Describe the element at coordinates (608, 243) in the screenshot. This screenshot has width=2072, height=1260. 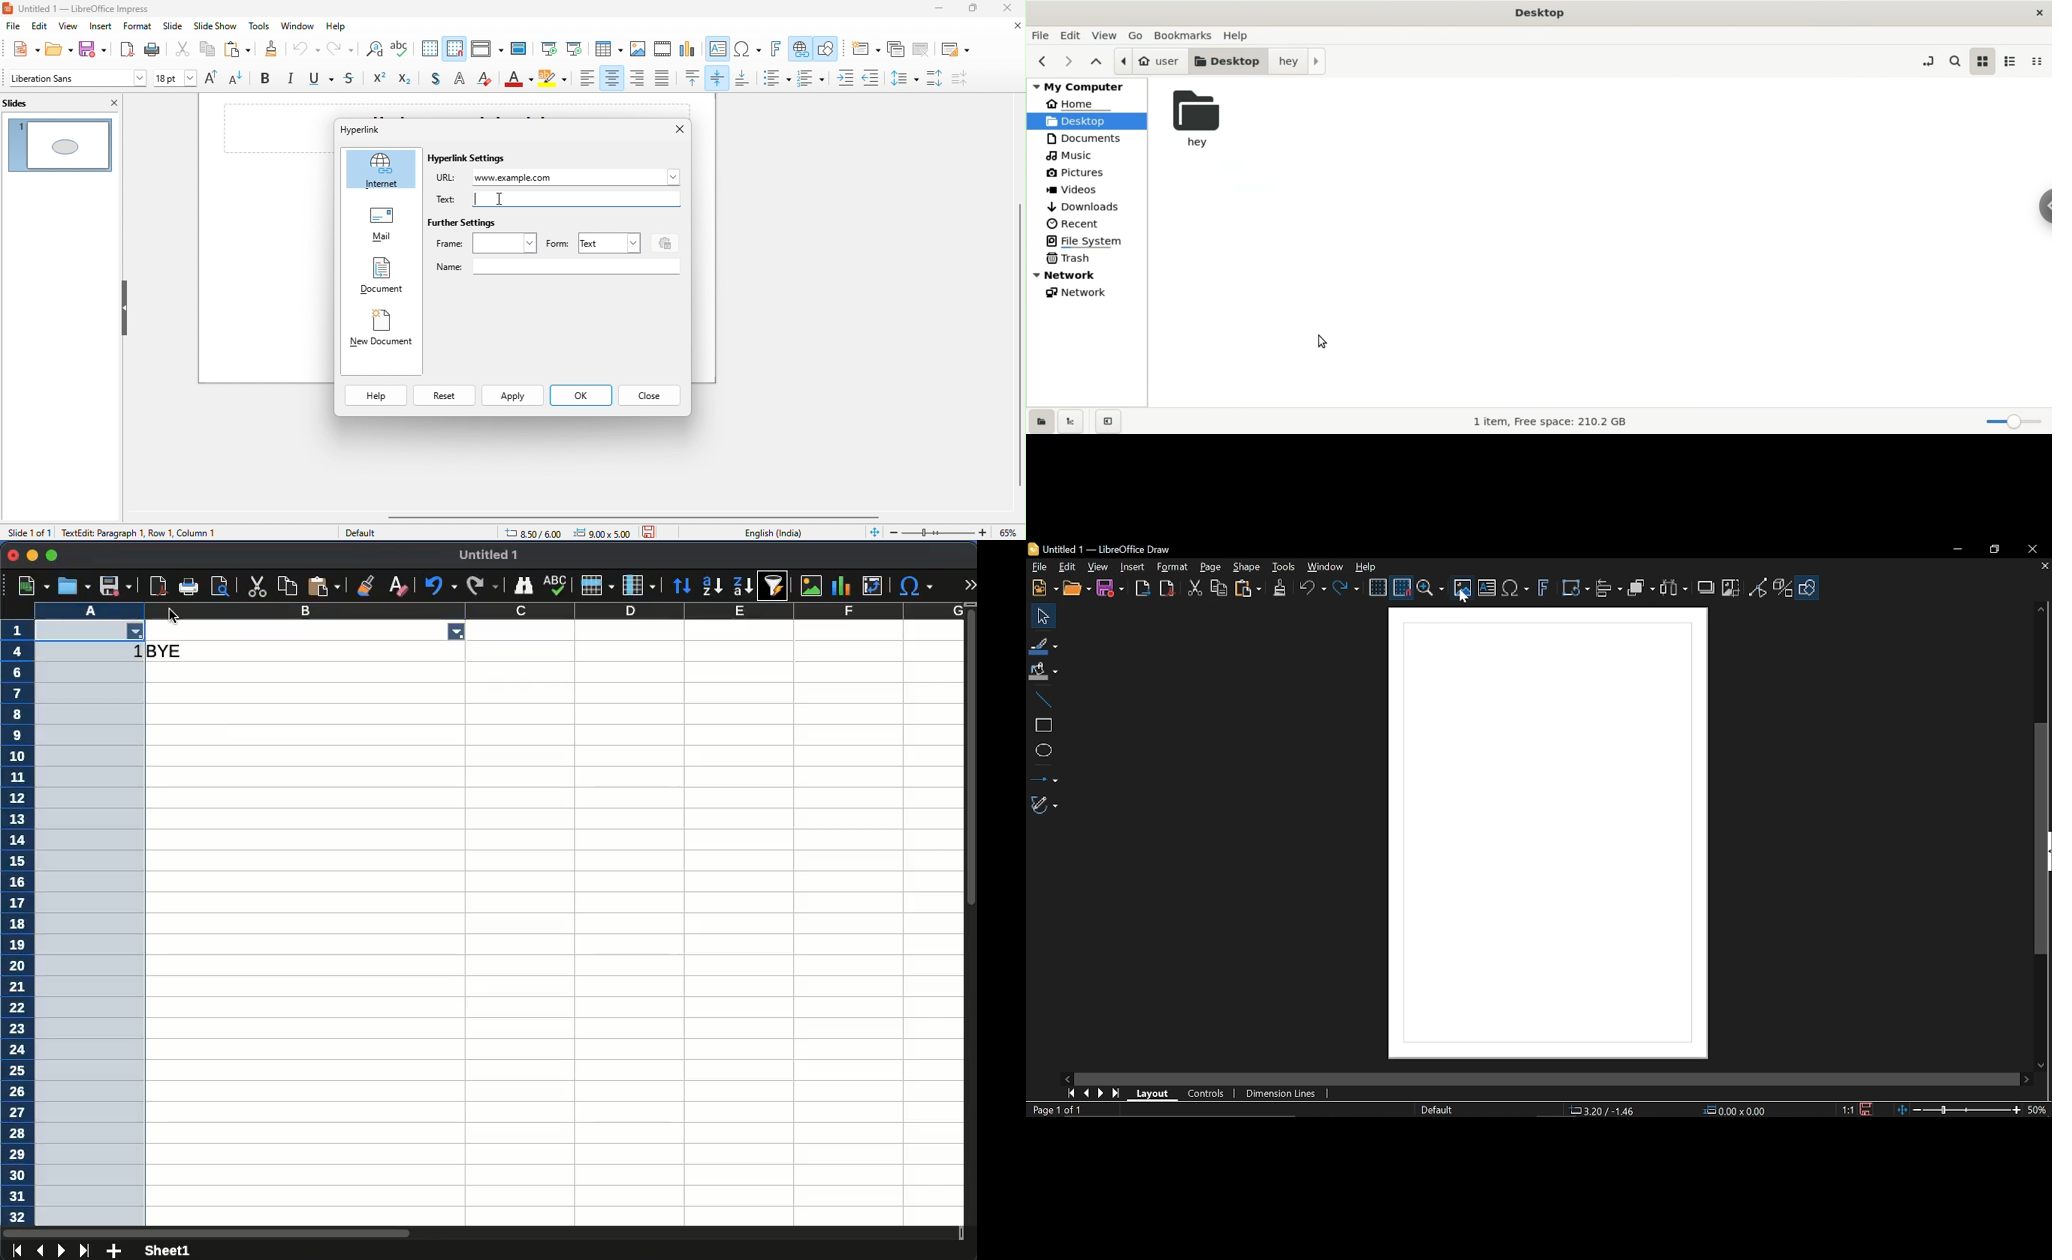
I see `text` at that location.